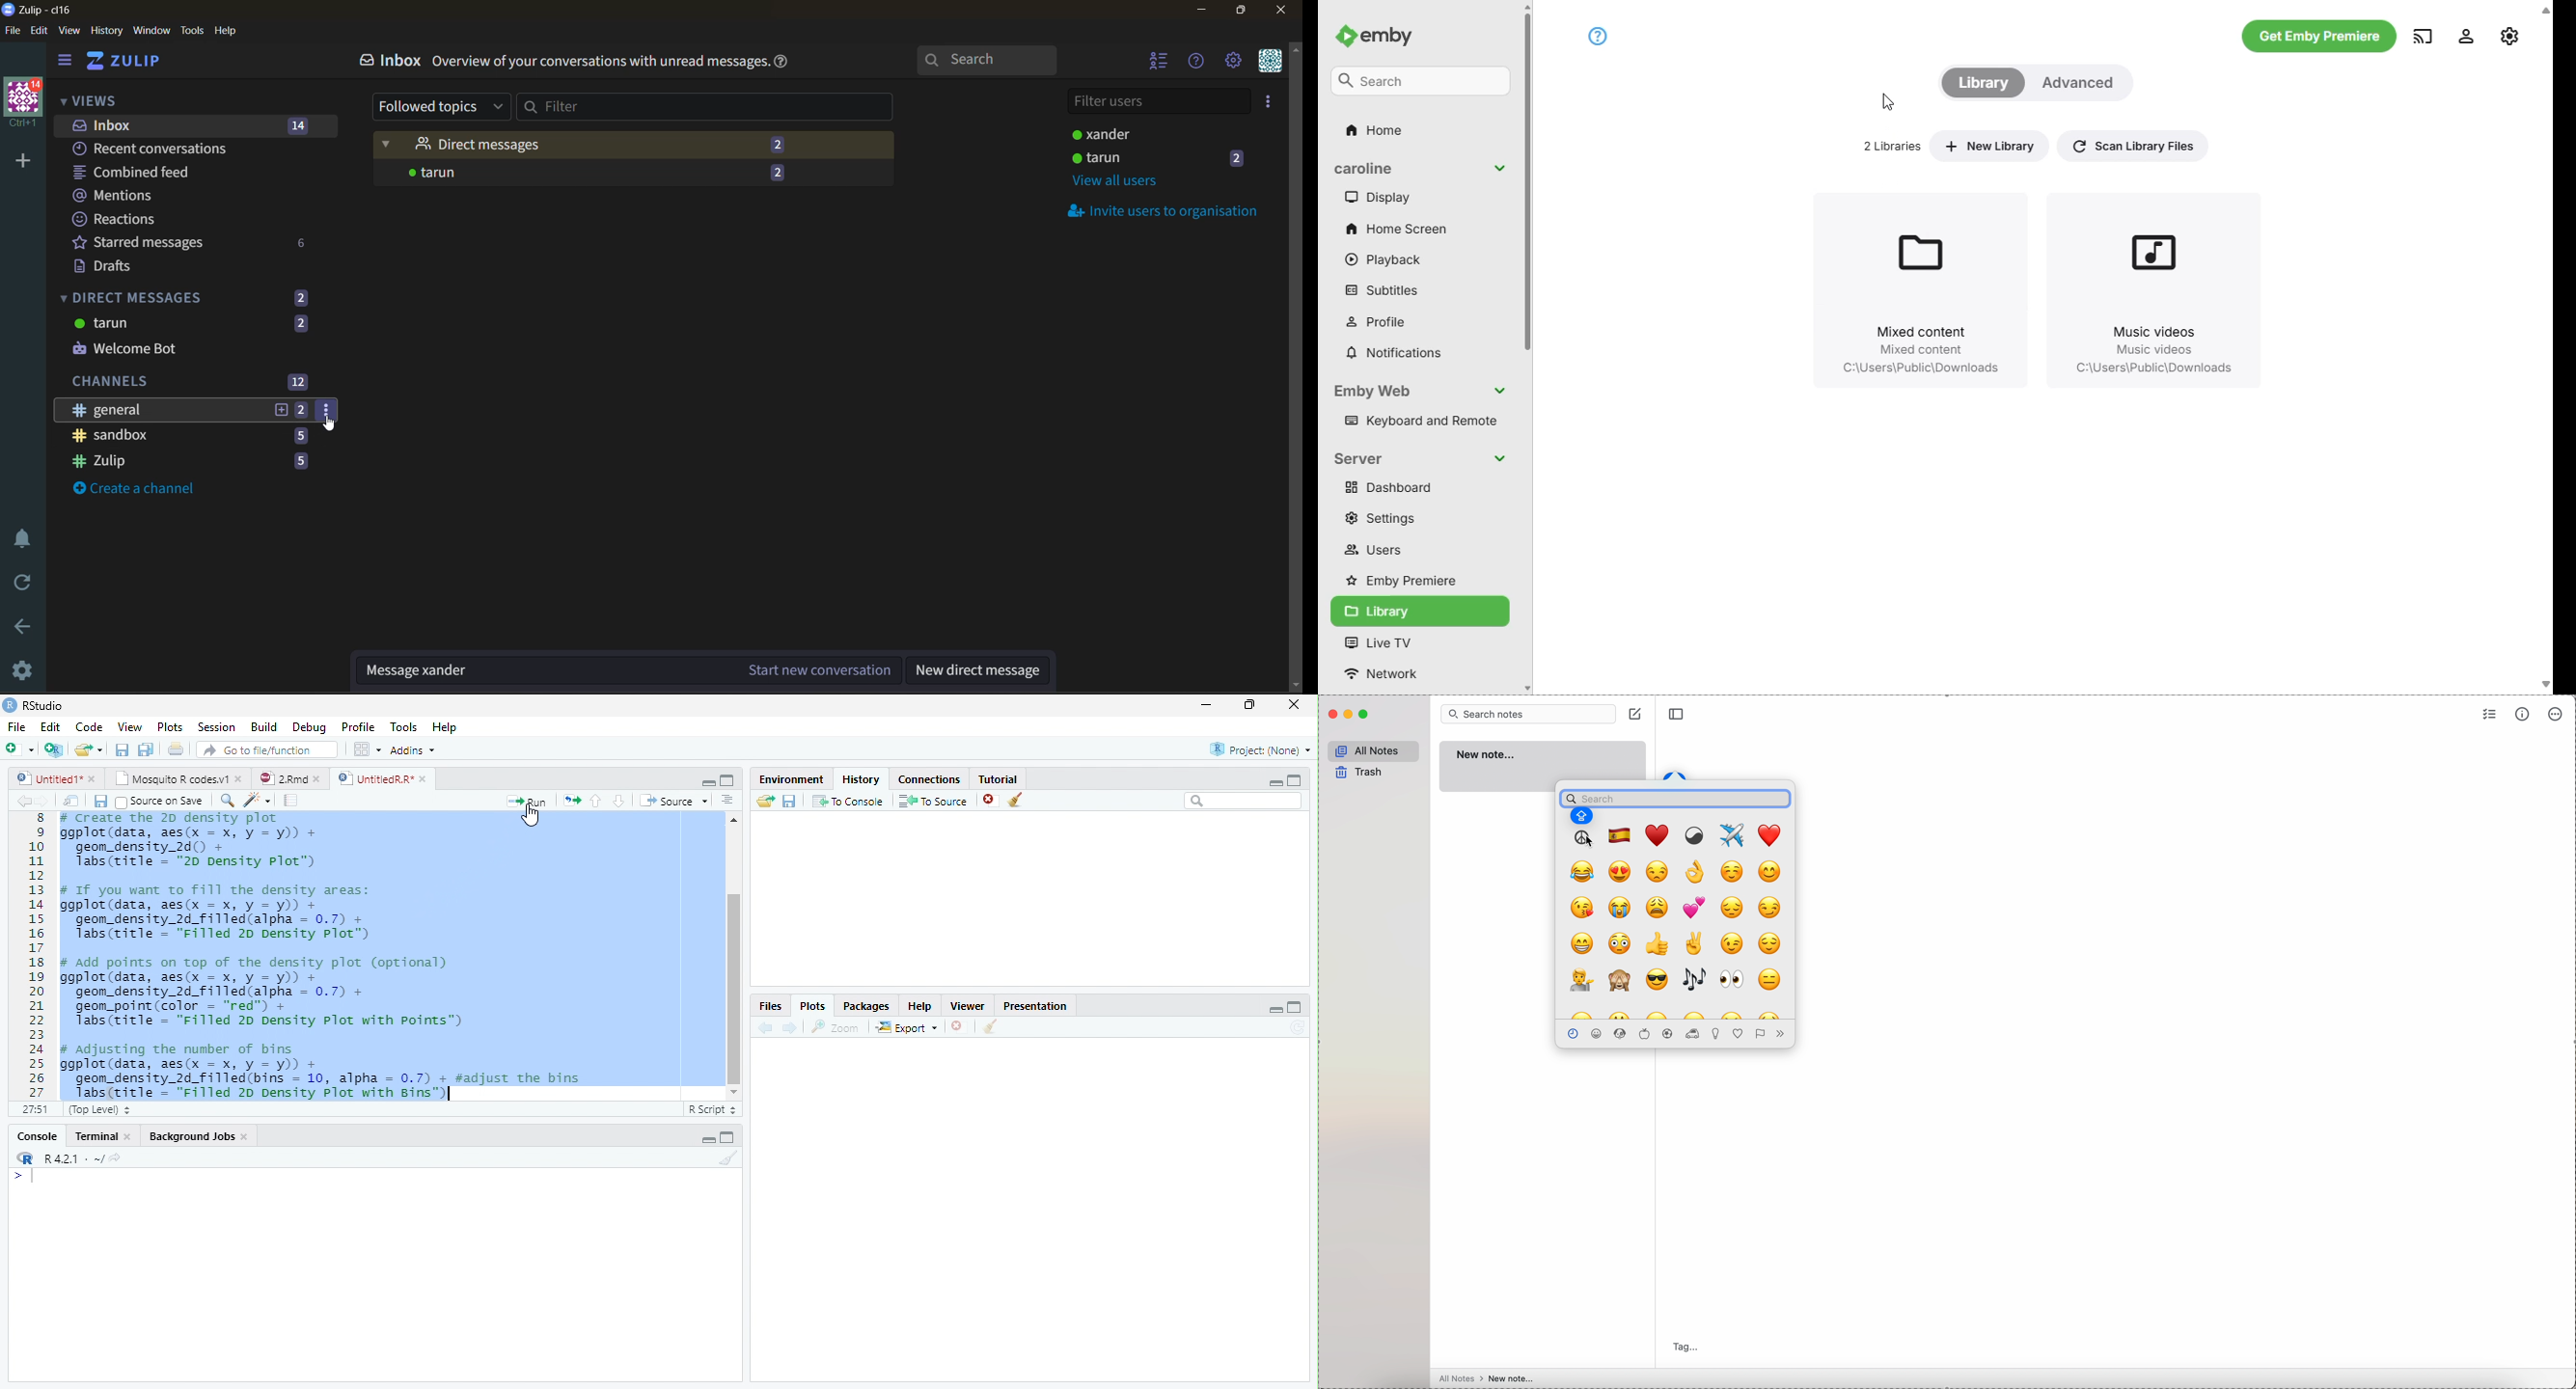 This screenshot has height=1400, width=2576. Describe the element at coordinates (767, 1006) in the screenshot. I see `Files,` at that location.